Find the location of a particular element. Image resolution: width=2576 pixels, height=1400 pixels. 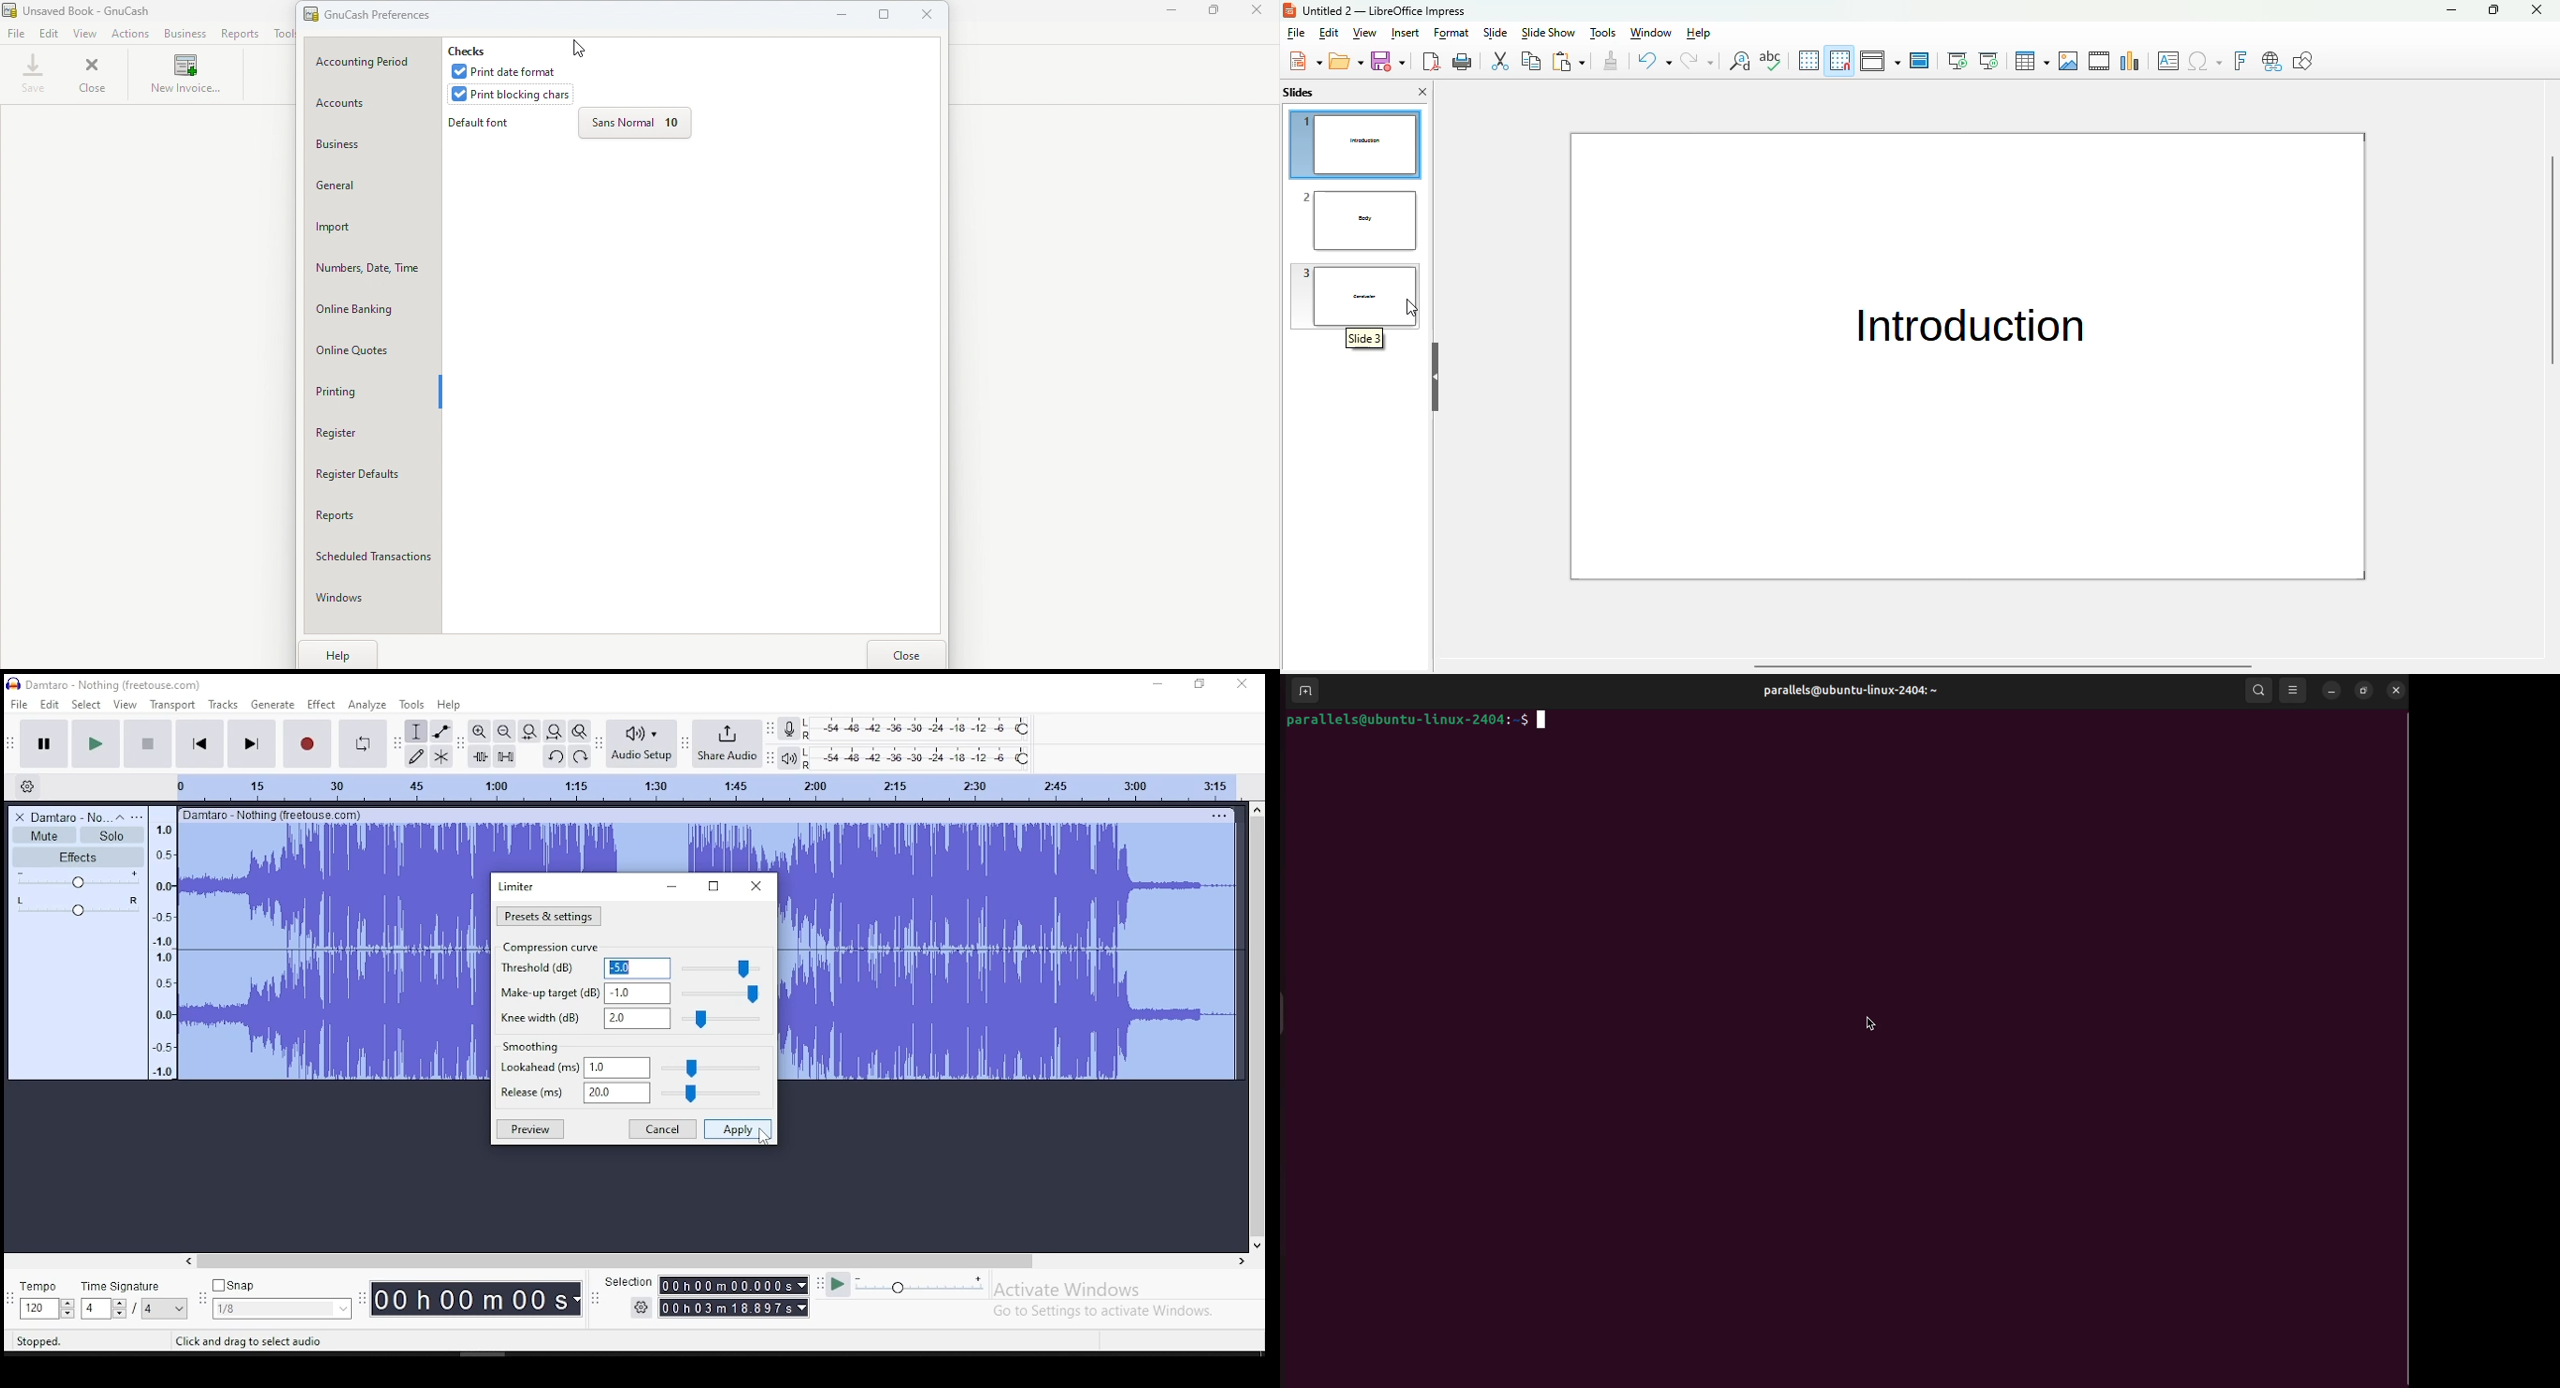

Scheduled Transactions is located at coordinates (373, 558).